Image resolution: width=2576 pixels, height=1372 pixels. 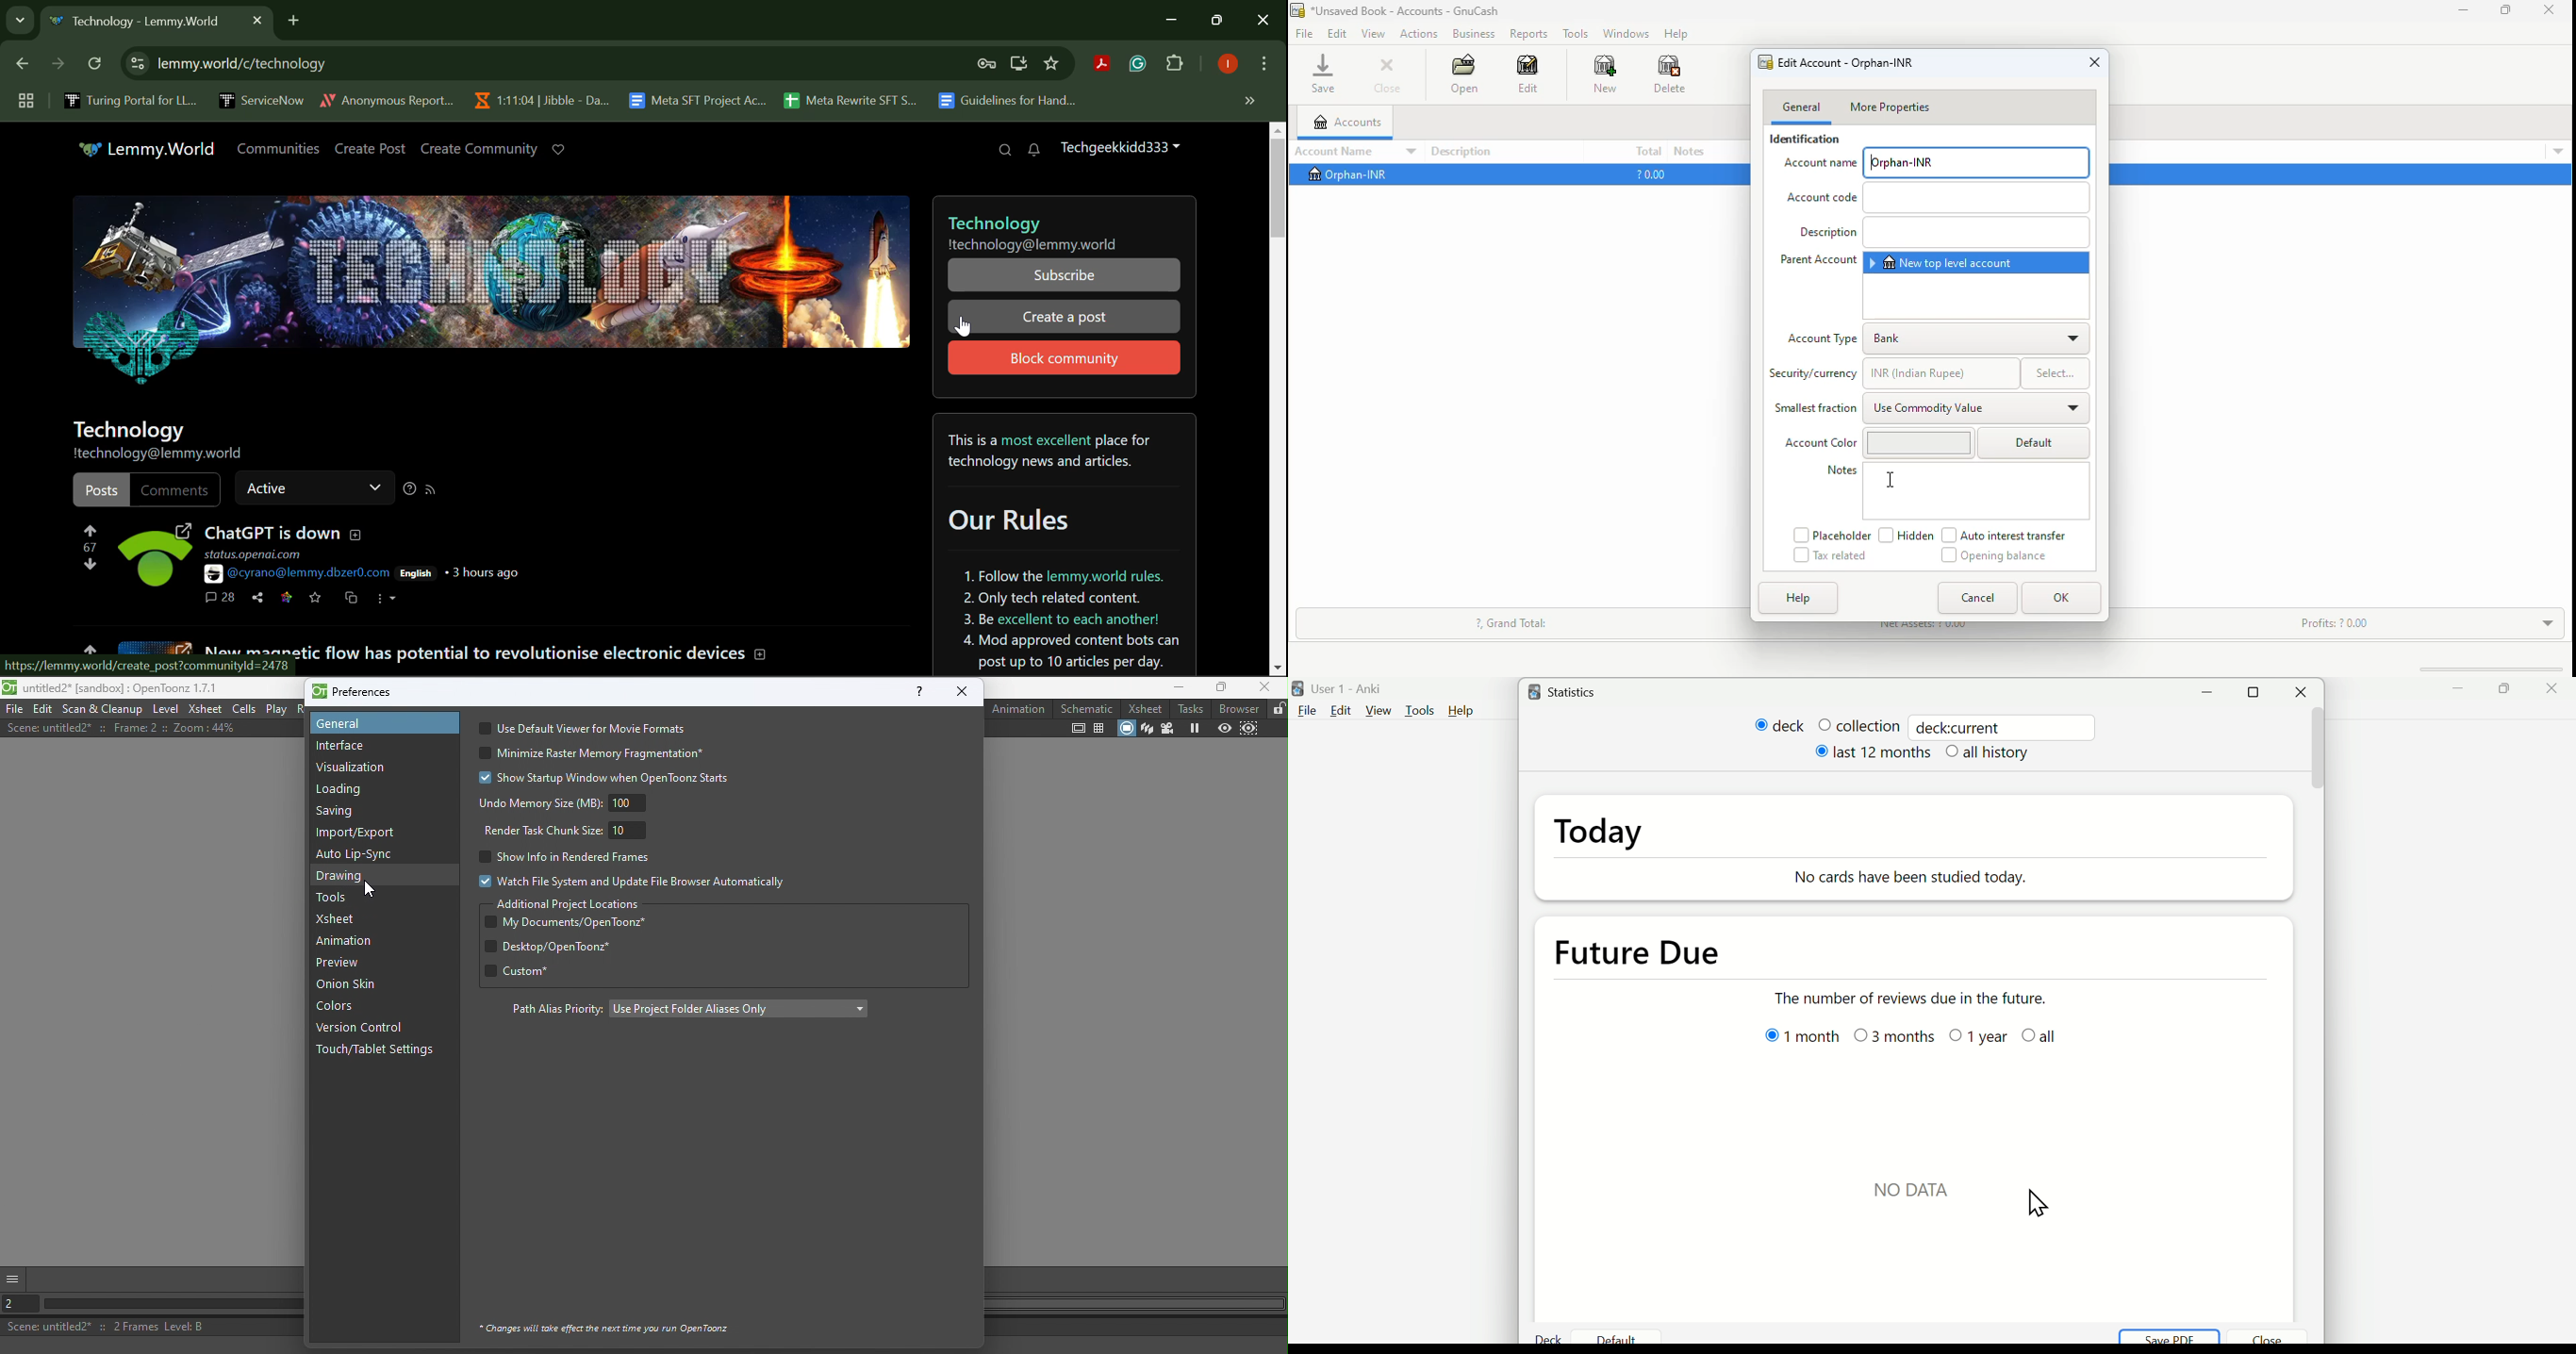 I want to click on actions, so click(x=1420, y=34).